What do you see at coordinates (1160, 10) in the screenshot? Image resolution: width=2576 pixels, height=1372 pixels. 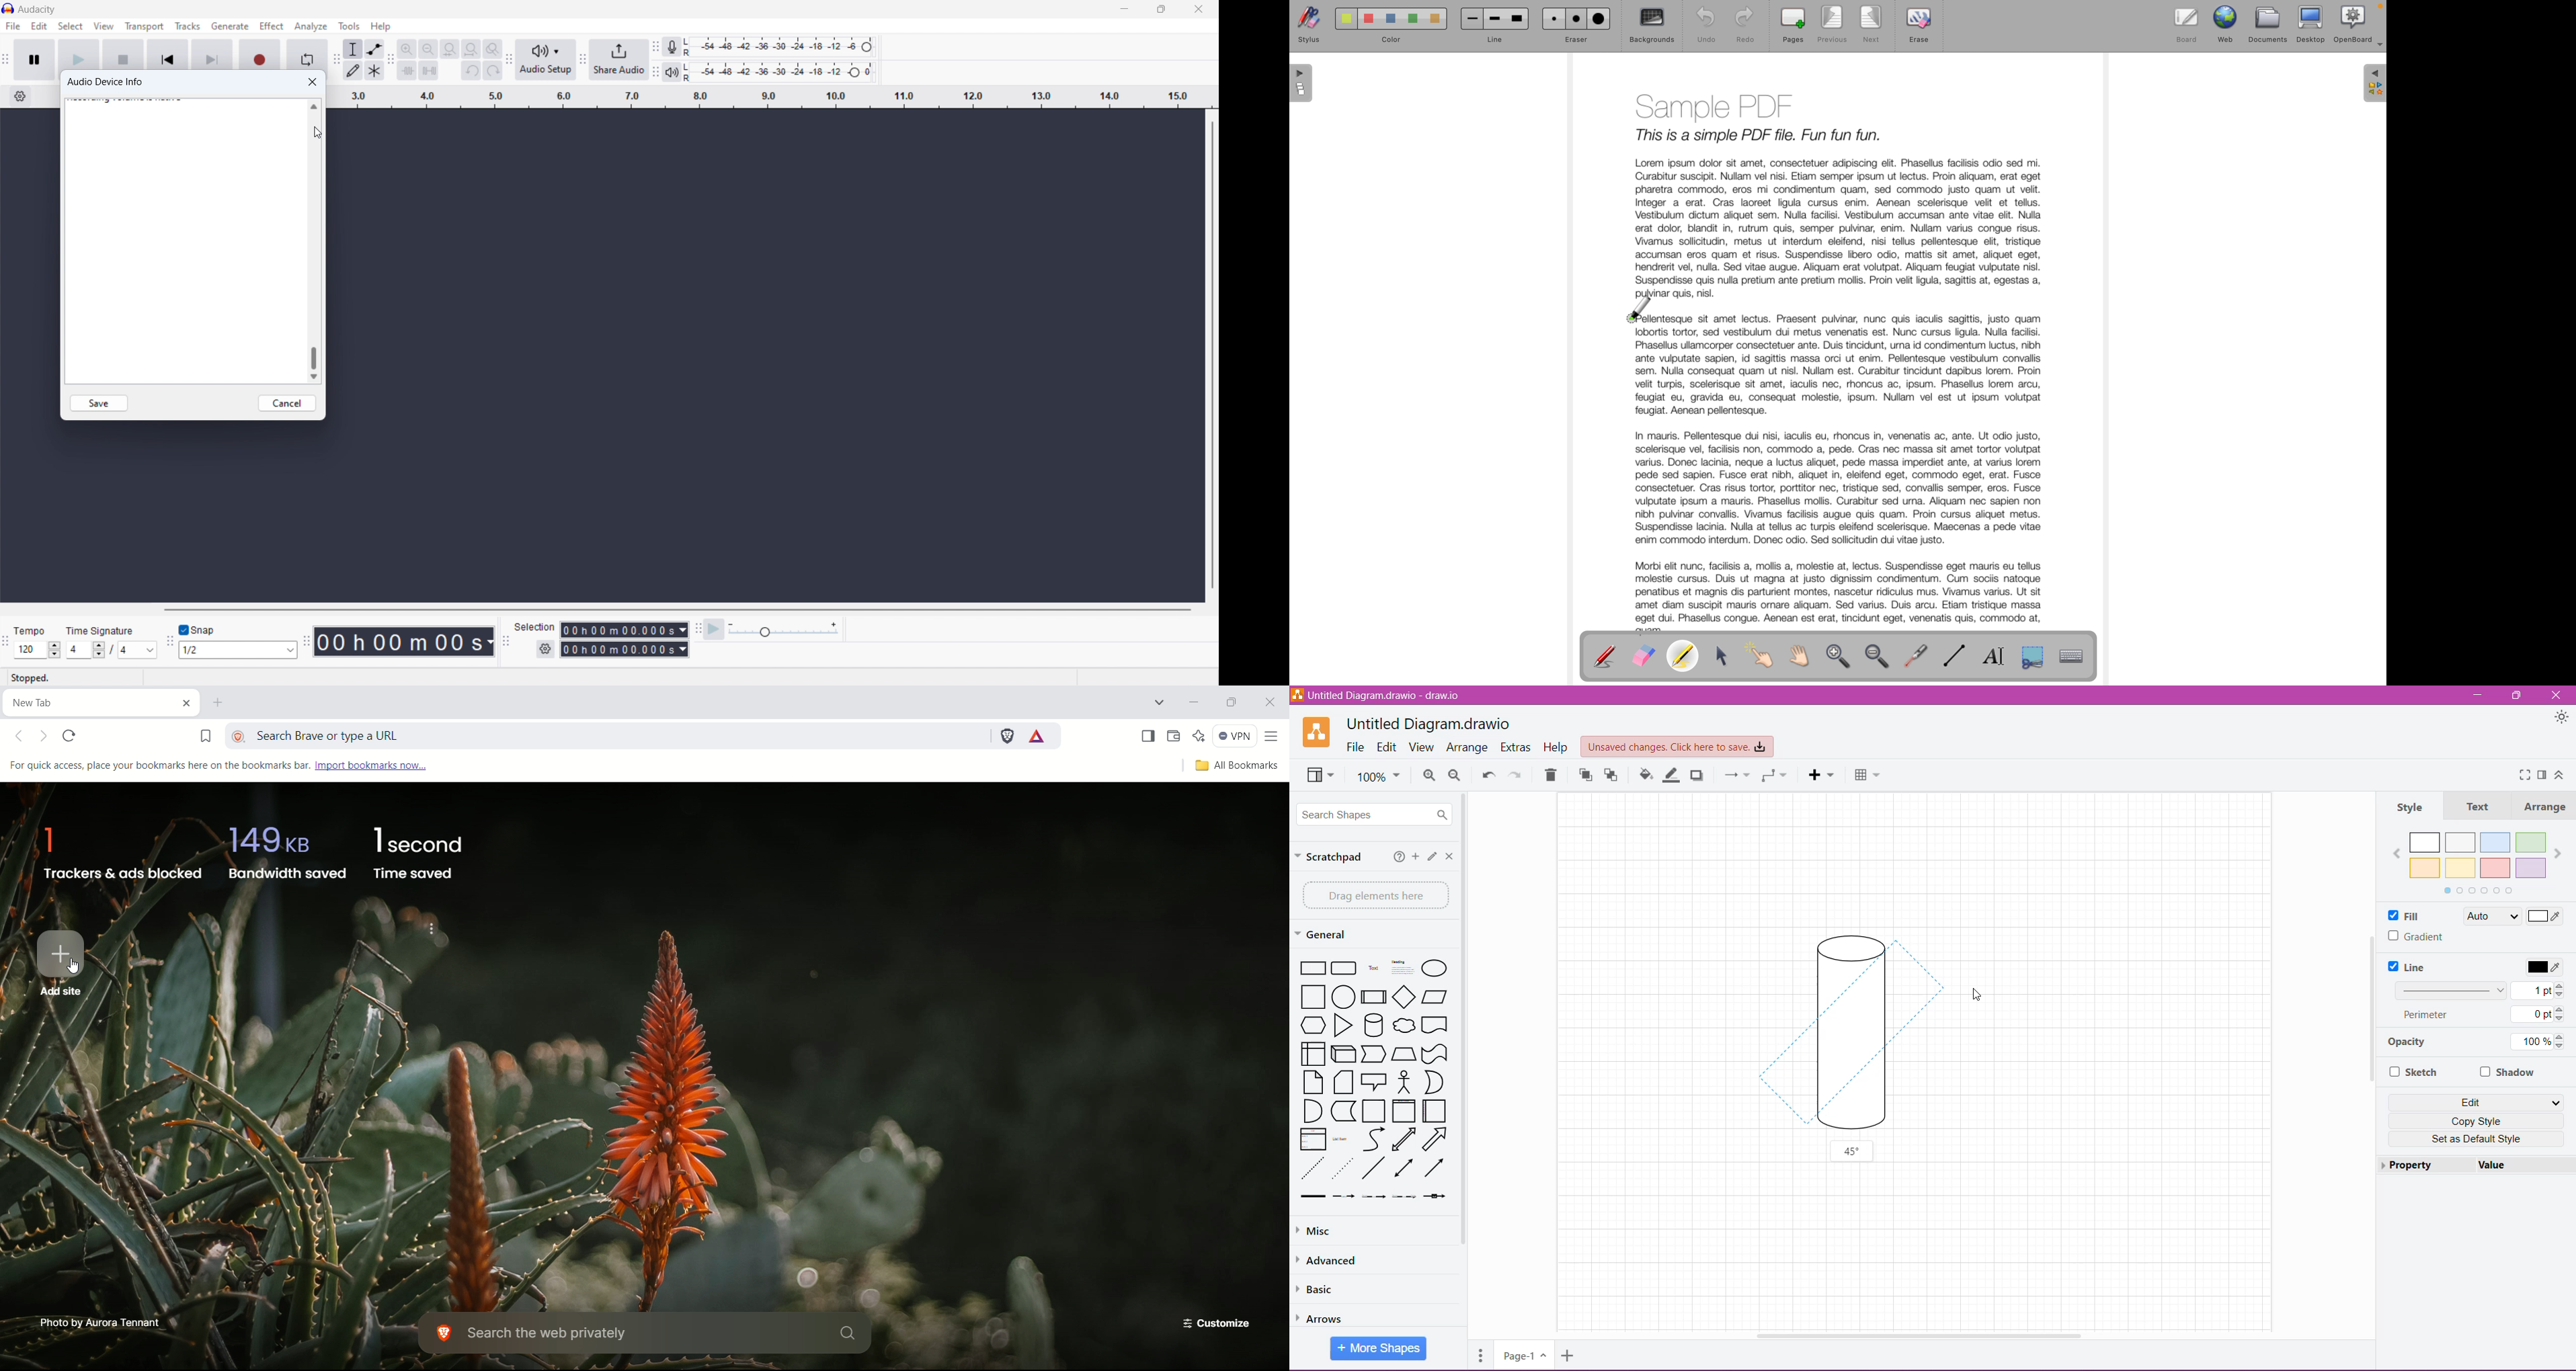 I see `maximize` at bounding box center [1160, 10].